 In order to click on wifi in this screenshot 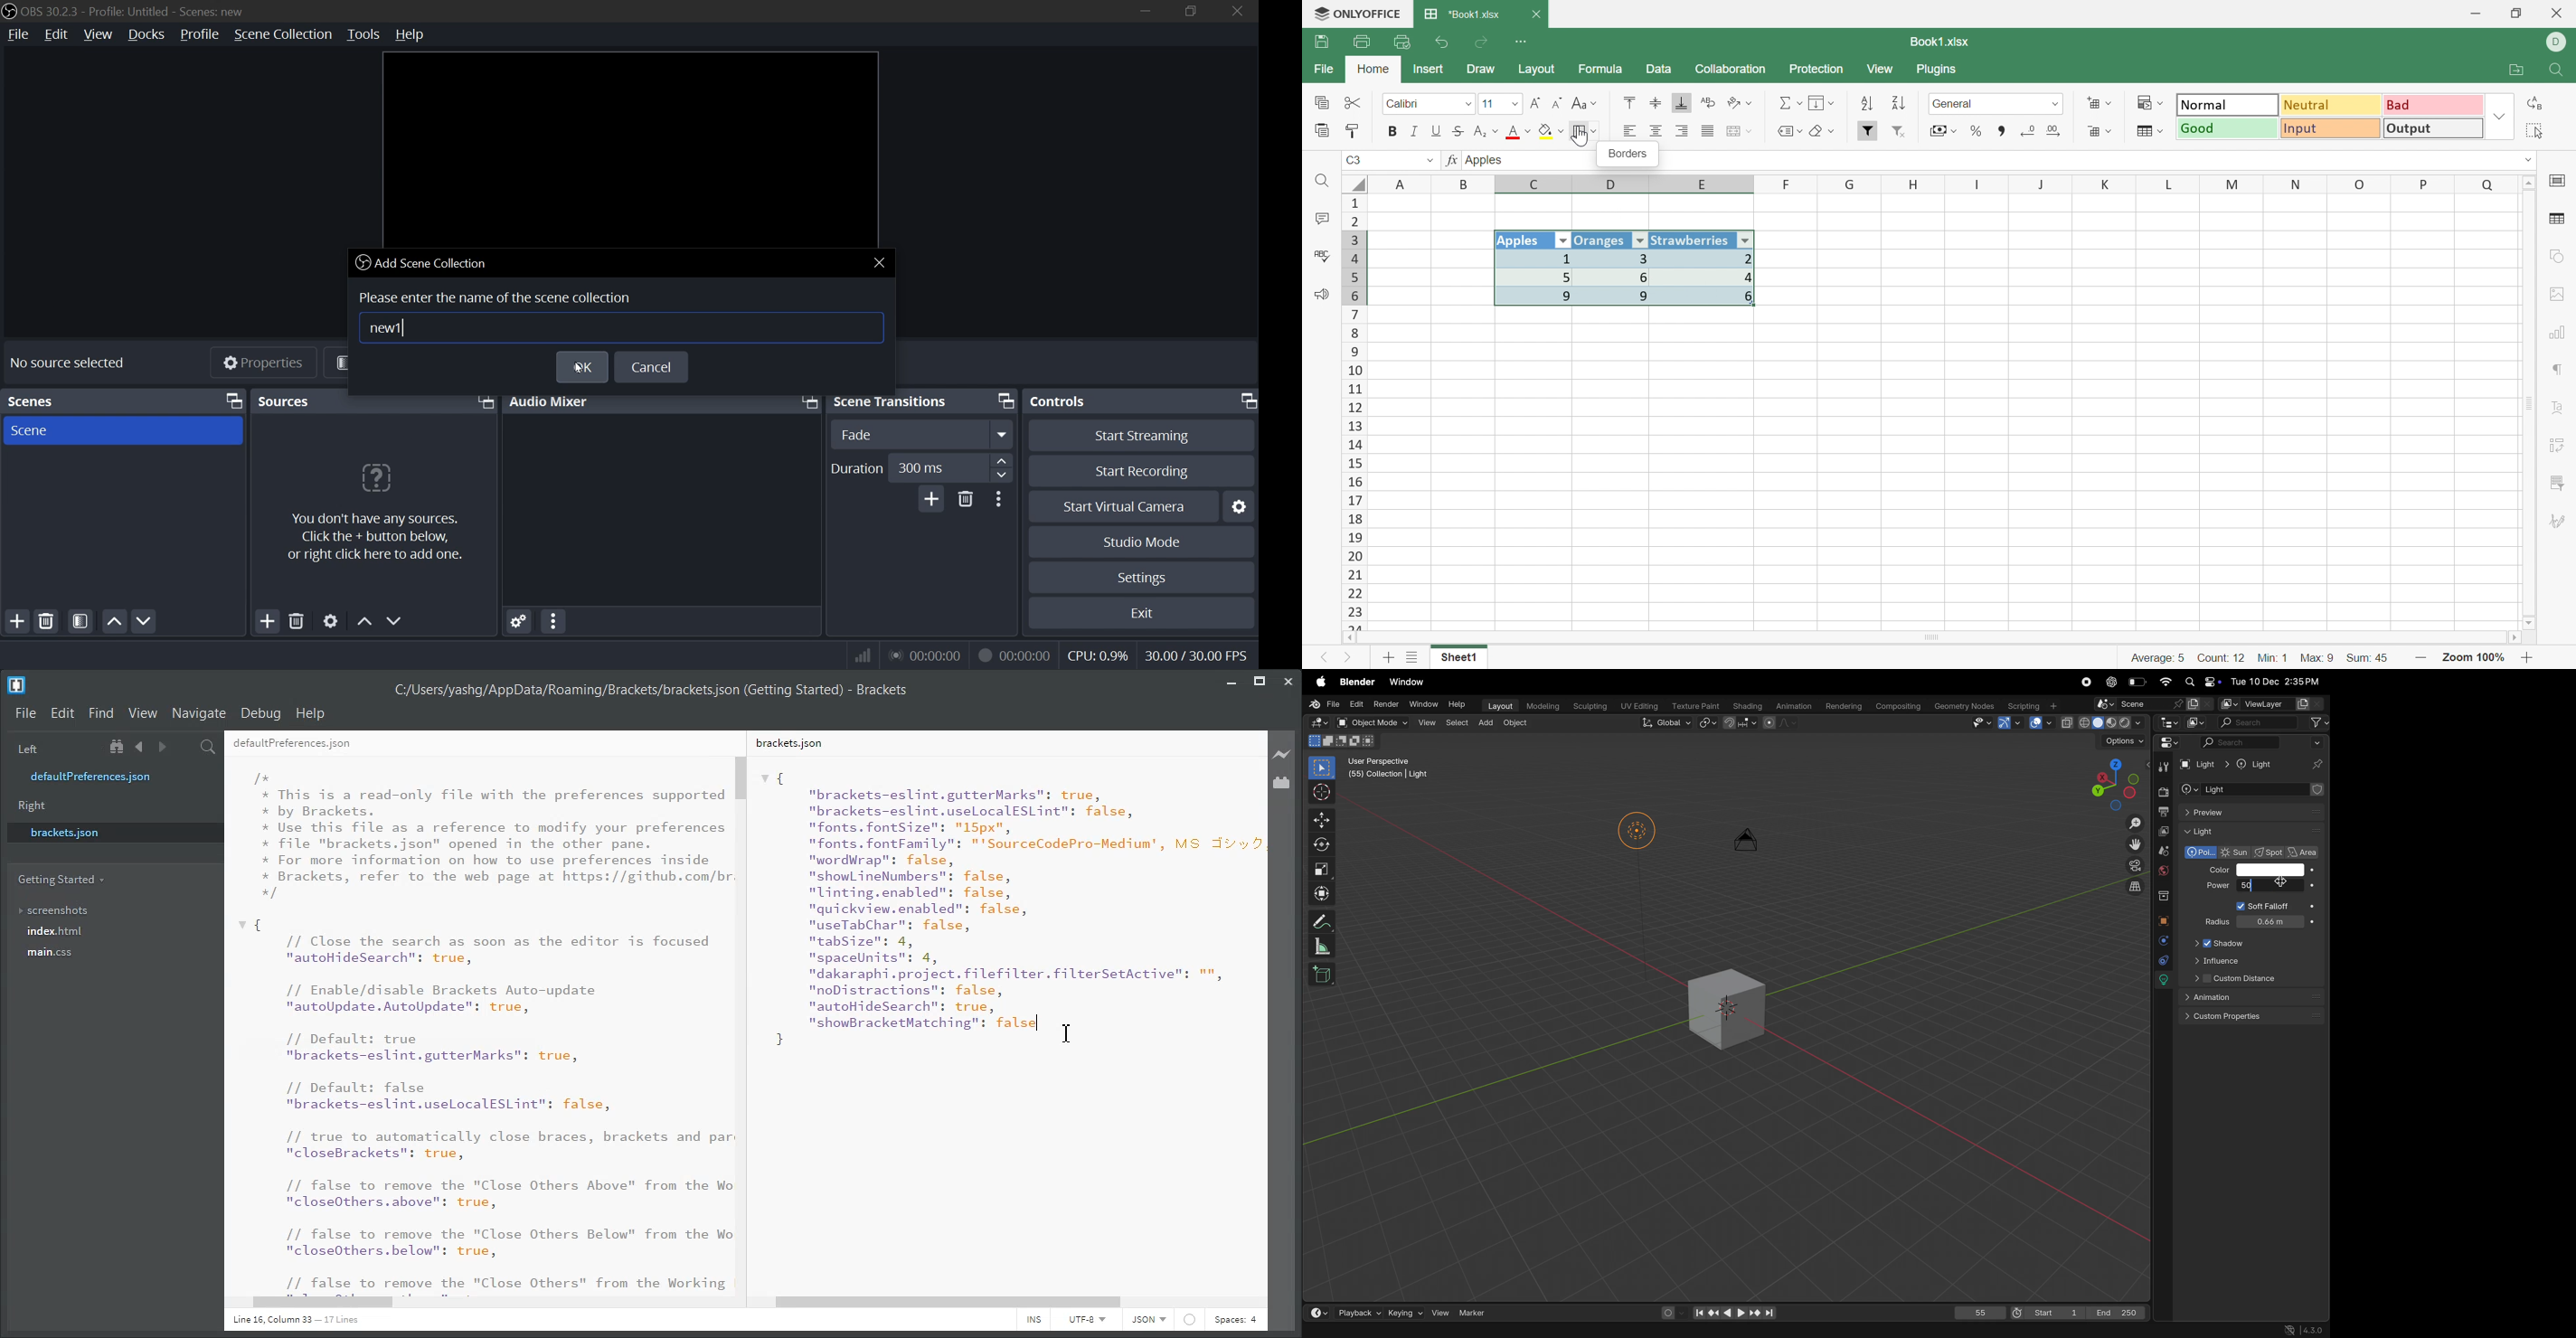, I will do `click(857, 655)`.